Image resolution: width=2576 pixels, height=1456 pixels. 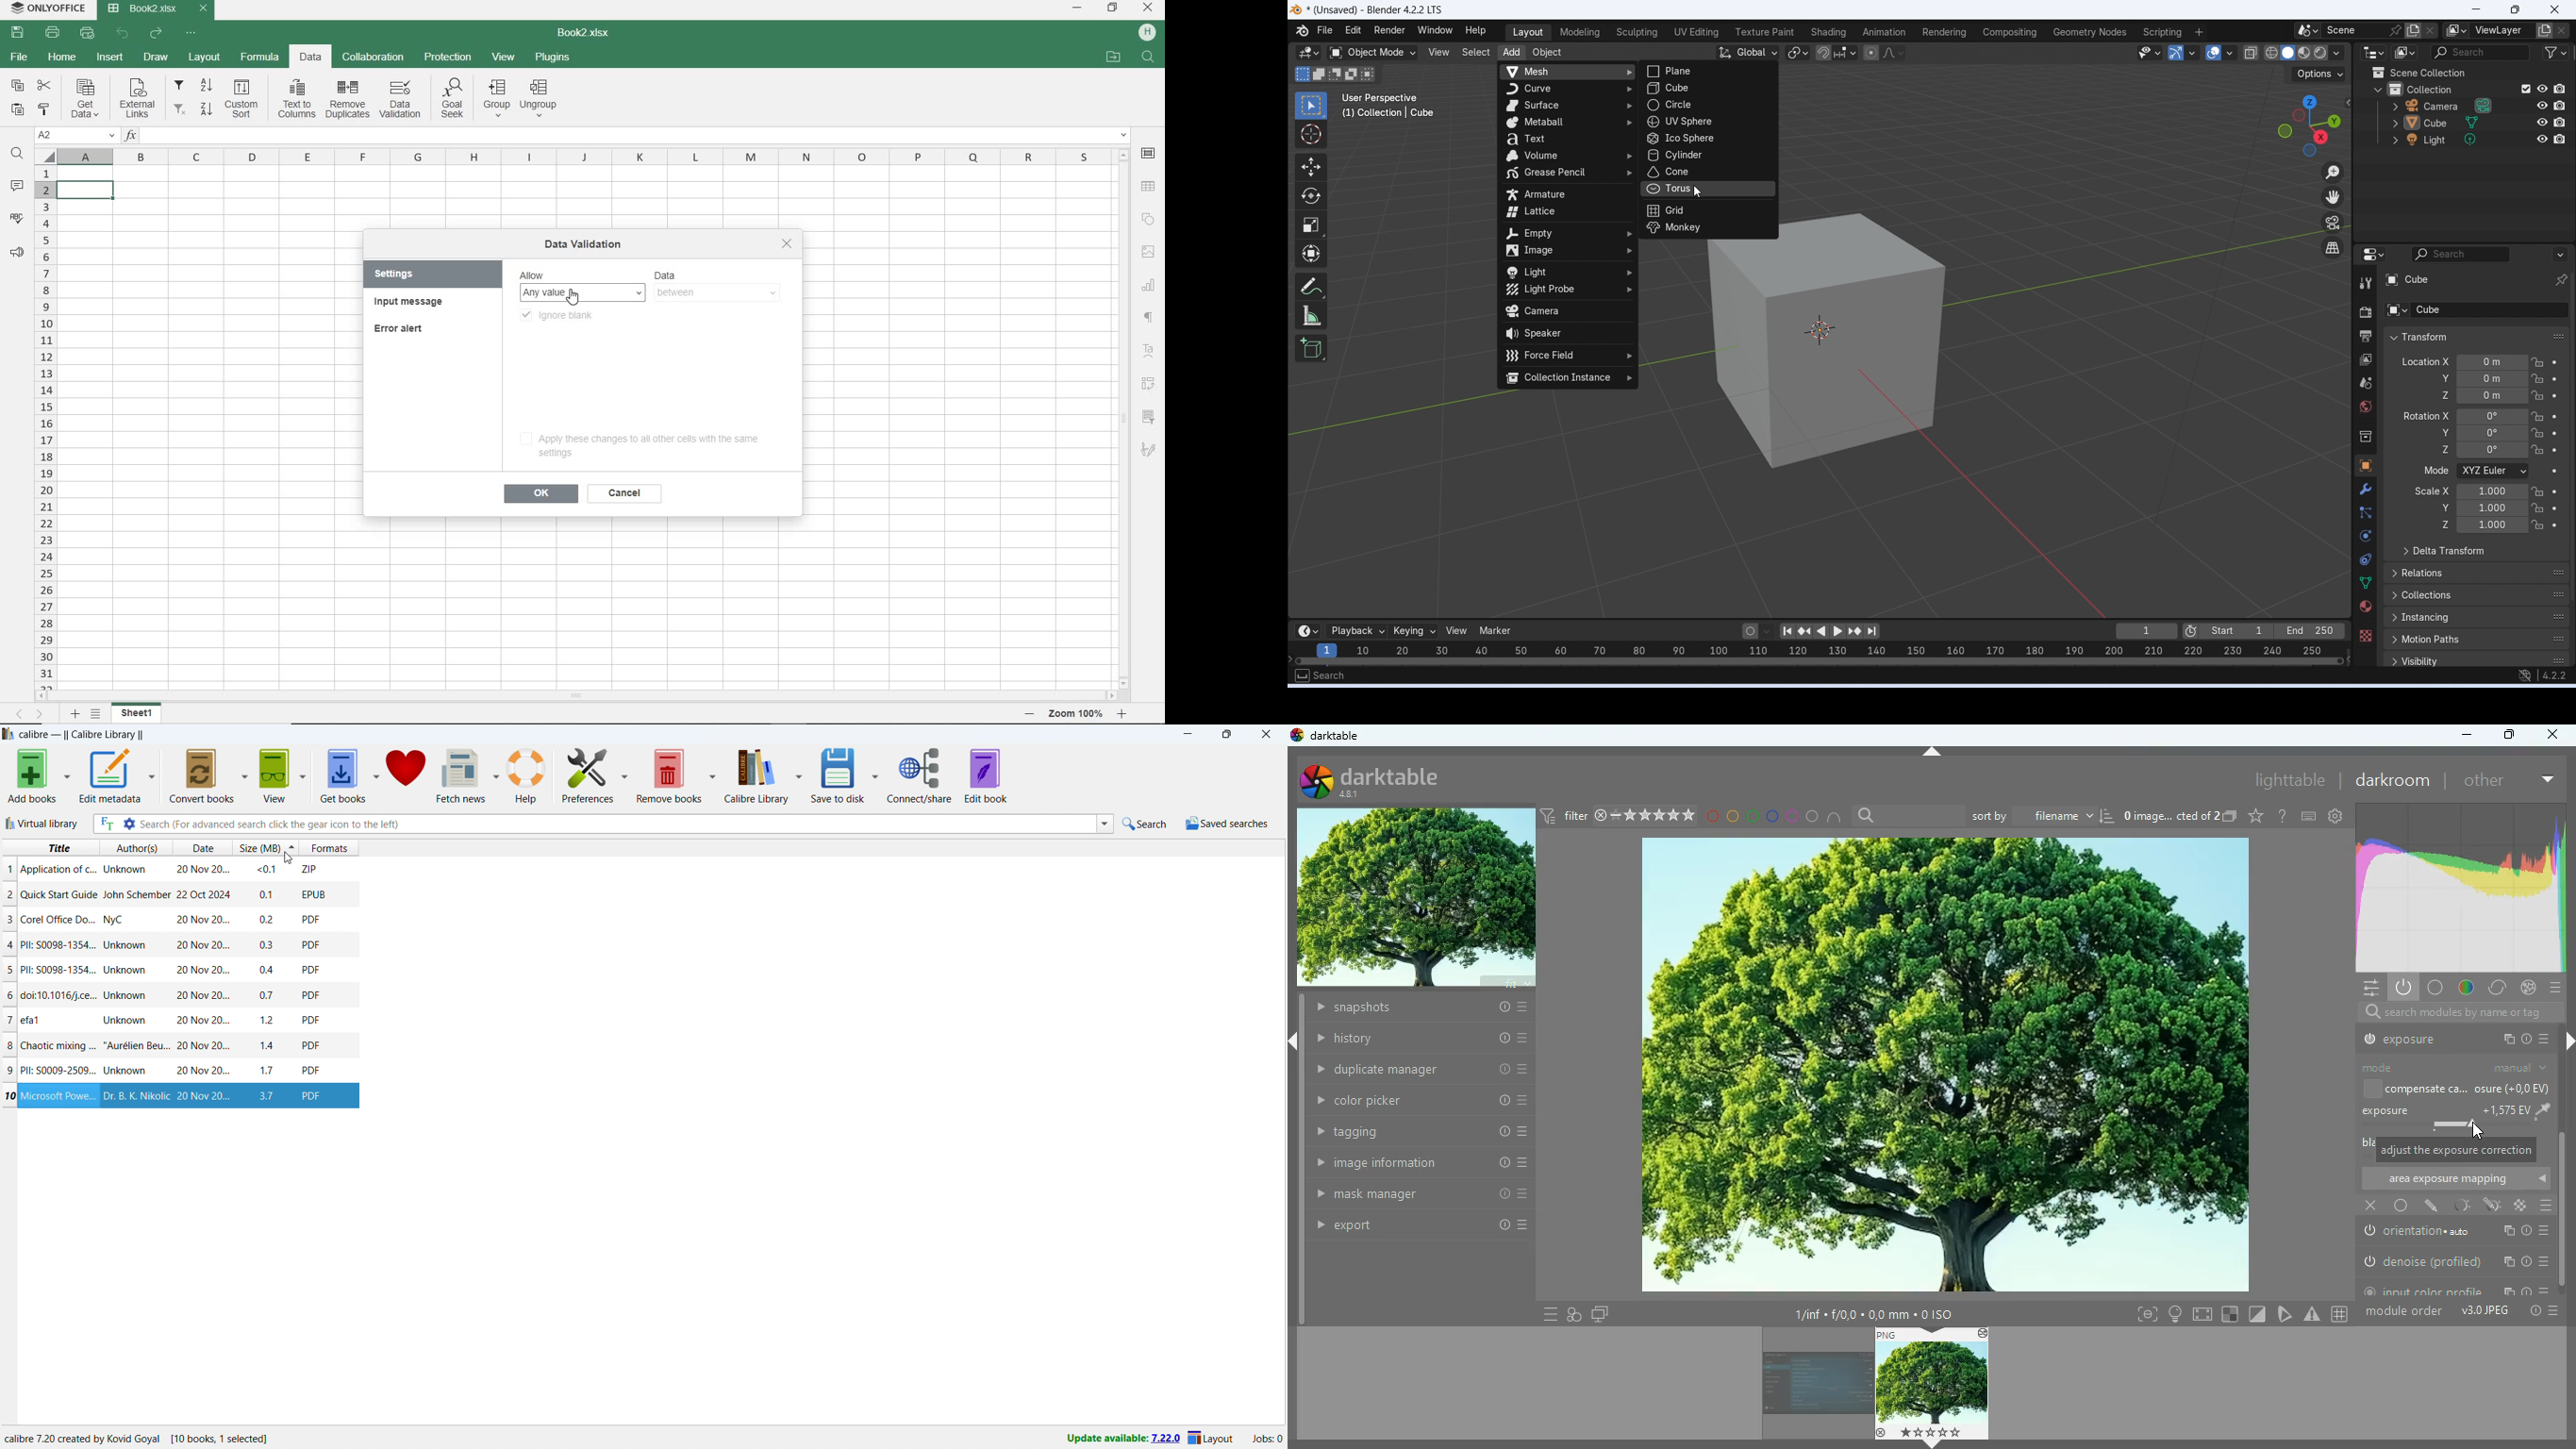 I want to click on Location Z, so click(x=2443, y=395).